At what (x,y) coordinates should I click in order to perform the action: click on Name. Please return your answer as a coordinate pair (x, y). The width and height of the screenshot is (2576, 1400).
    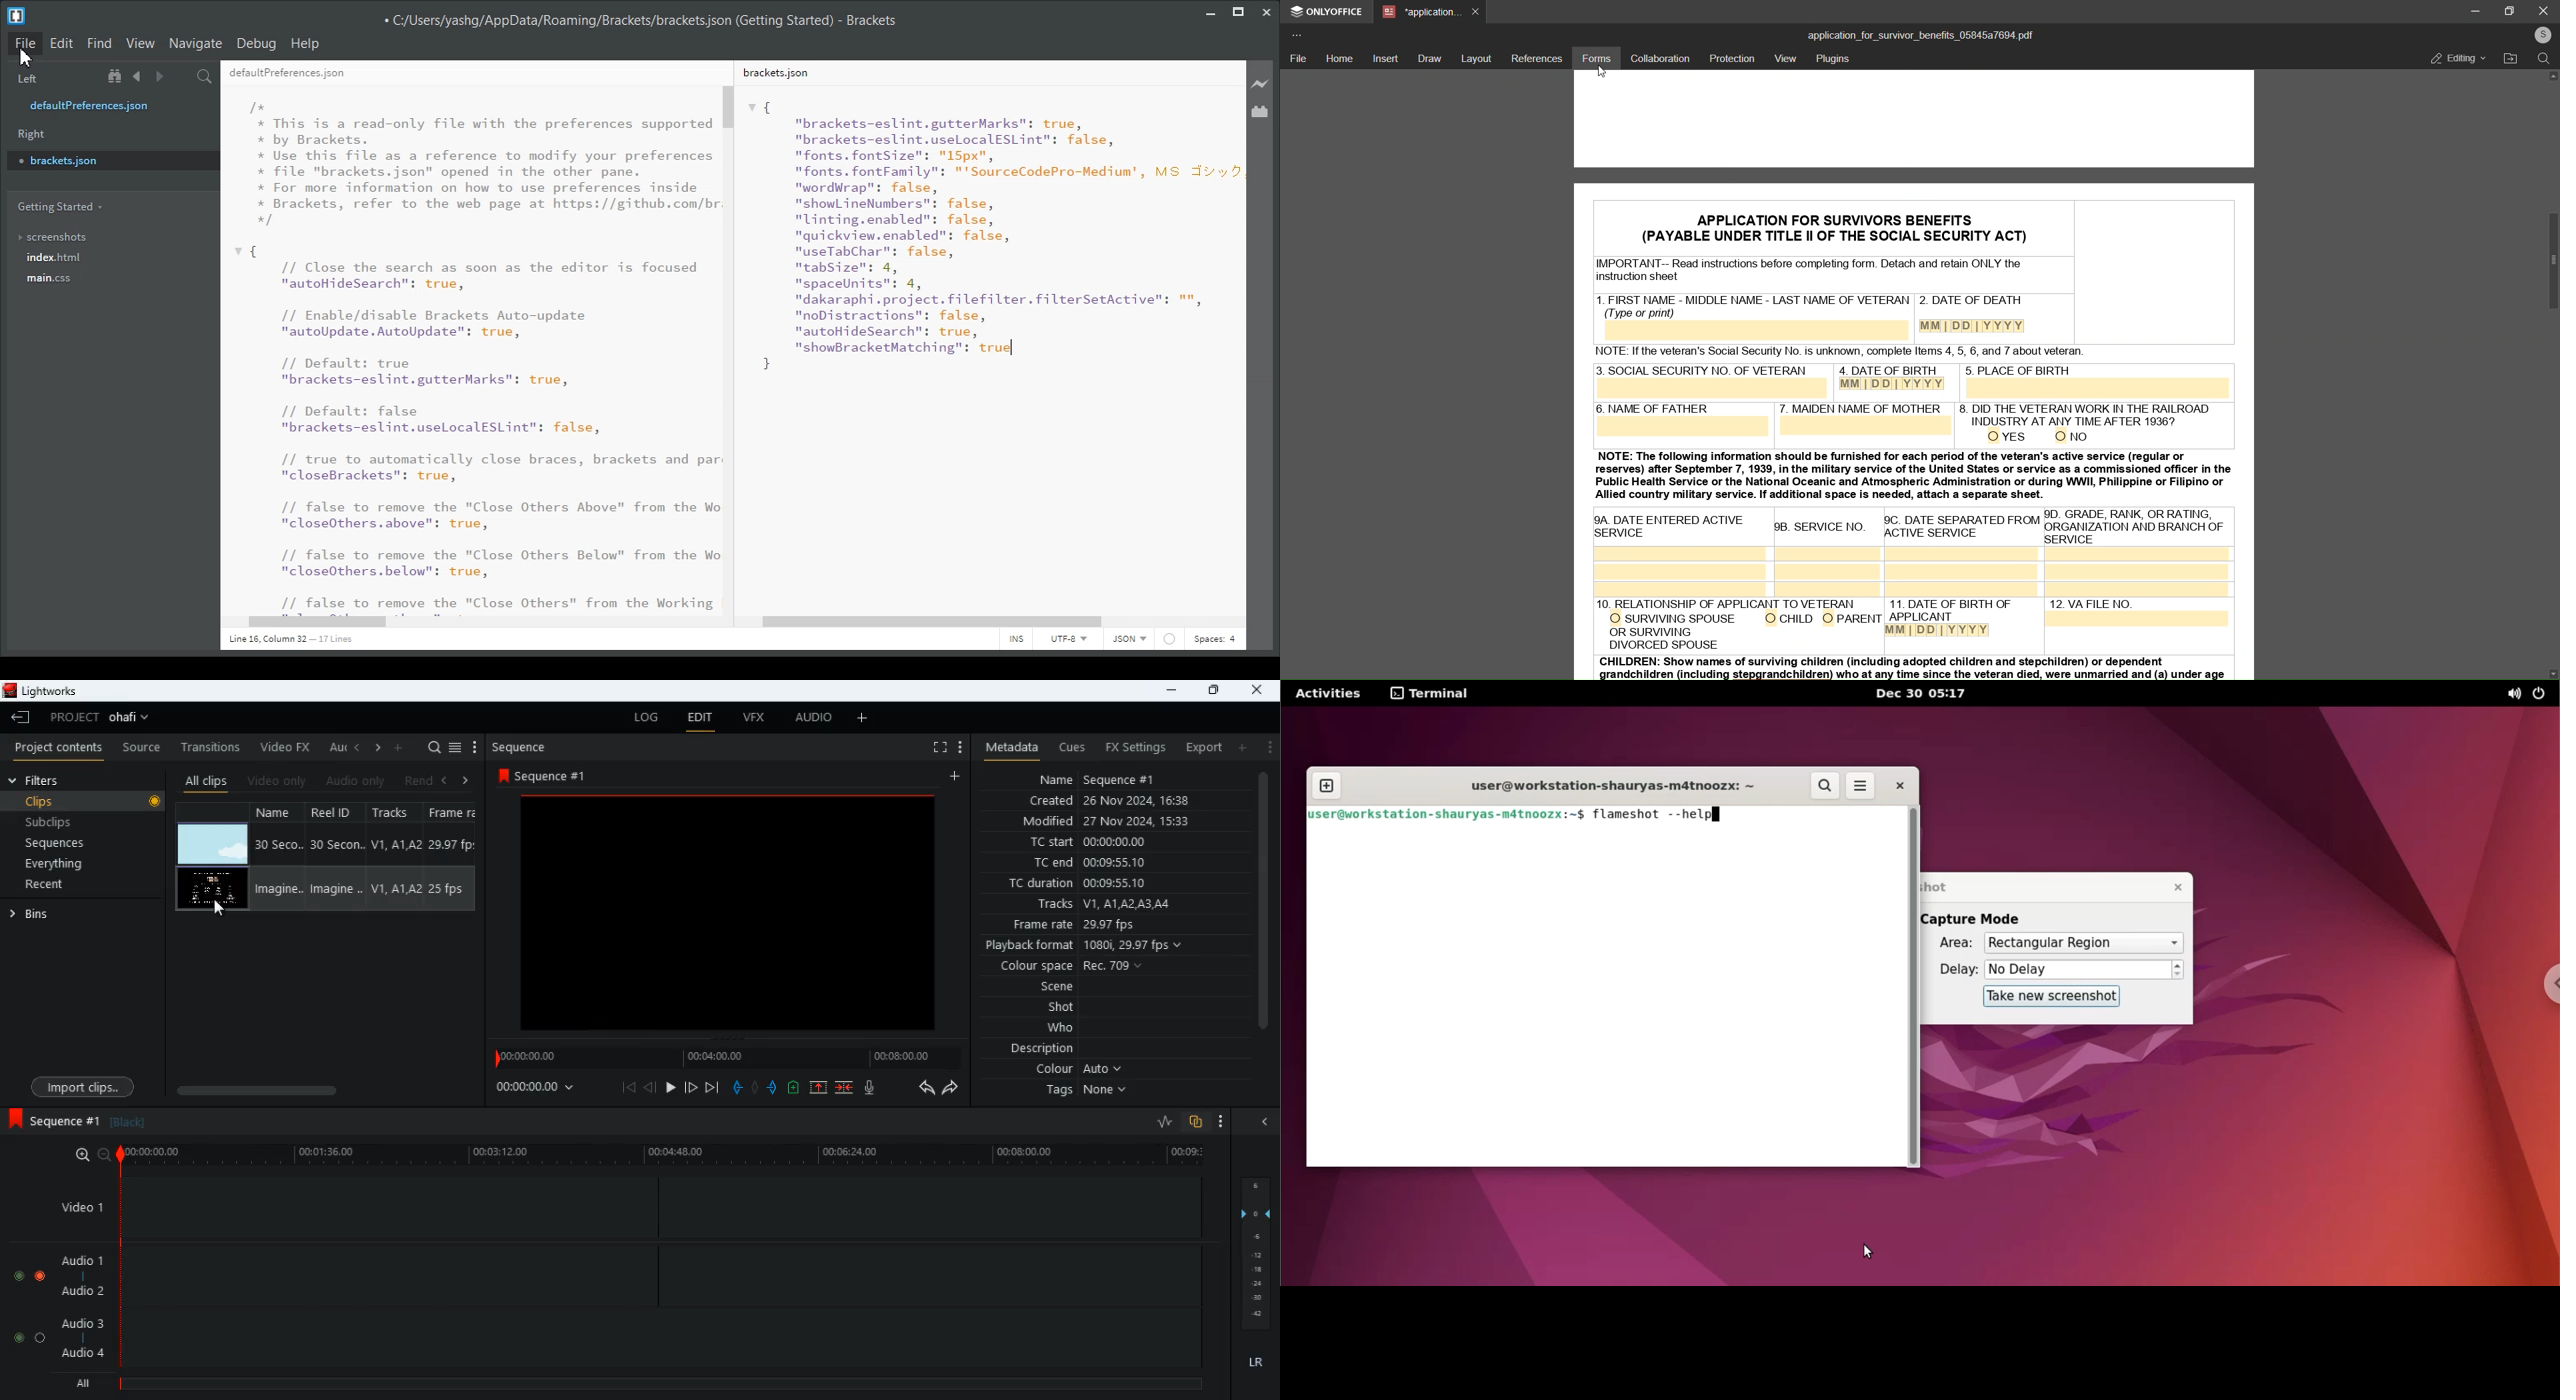
    Looking at the image, I should click on (278, 844).